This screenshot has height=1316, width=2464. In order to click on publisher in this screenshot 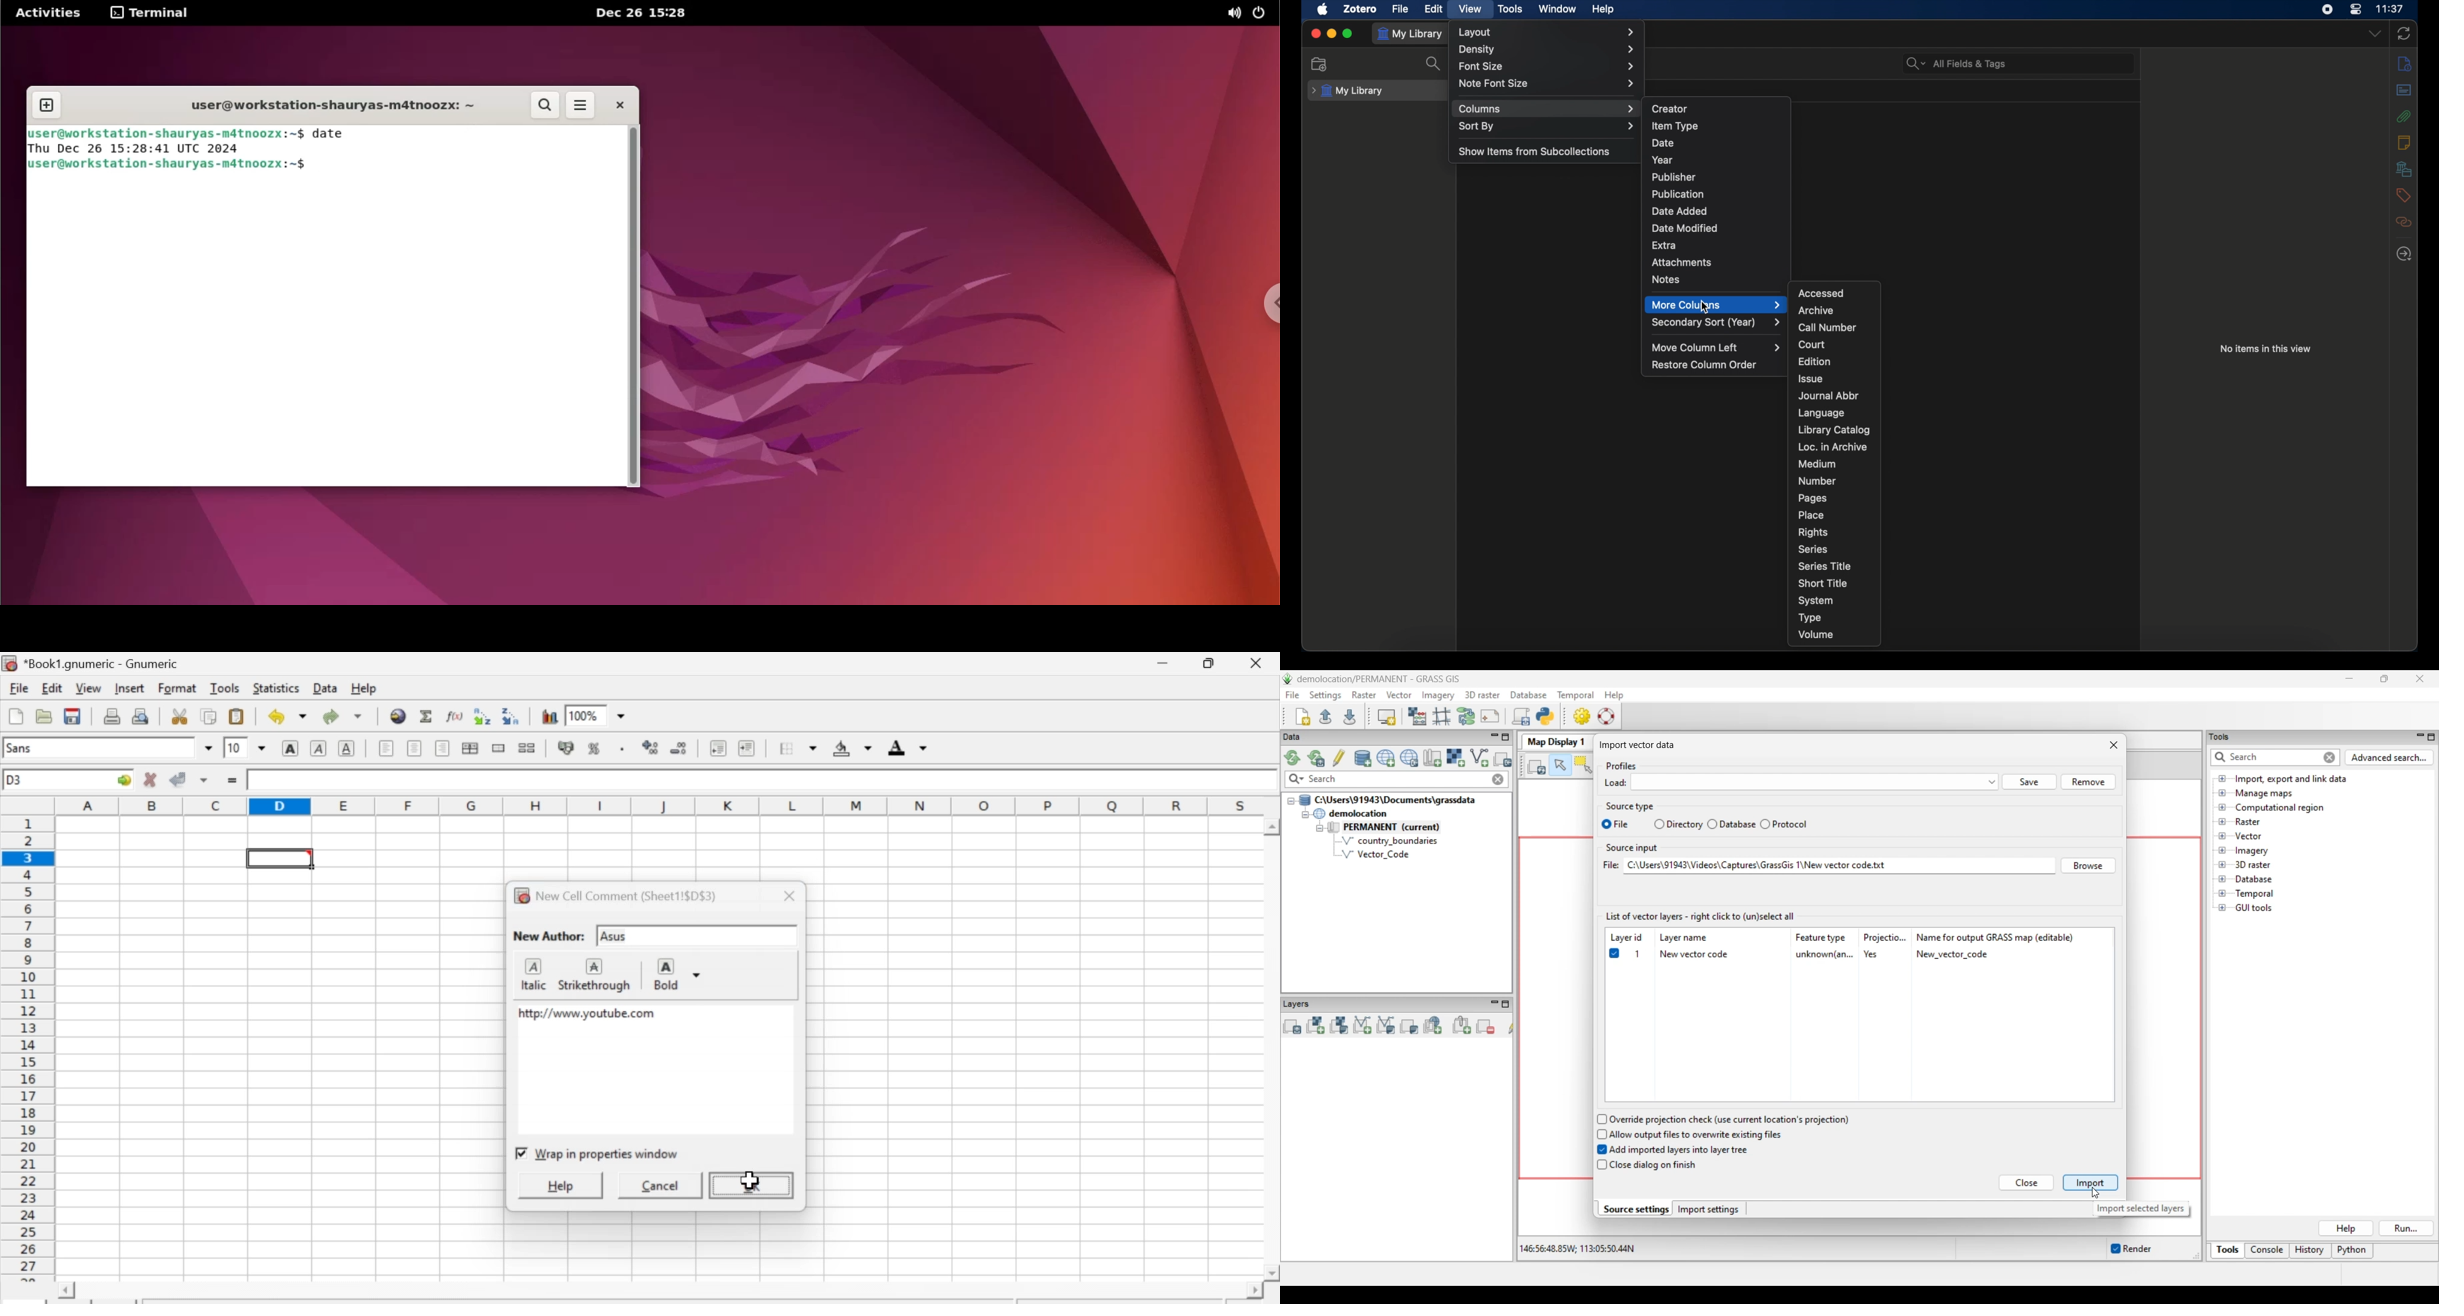, I will do `click(1674, 177)`.